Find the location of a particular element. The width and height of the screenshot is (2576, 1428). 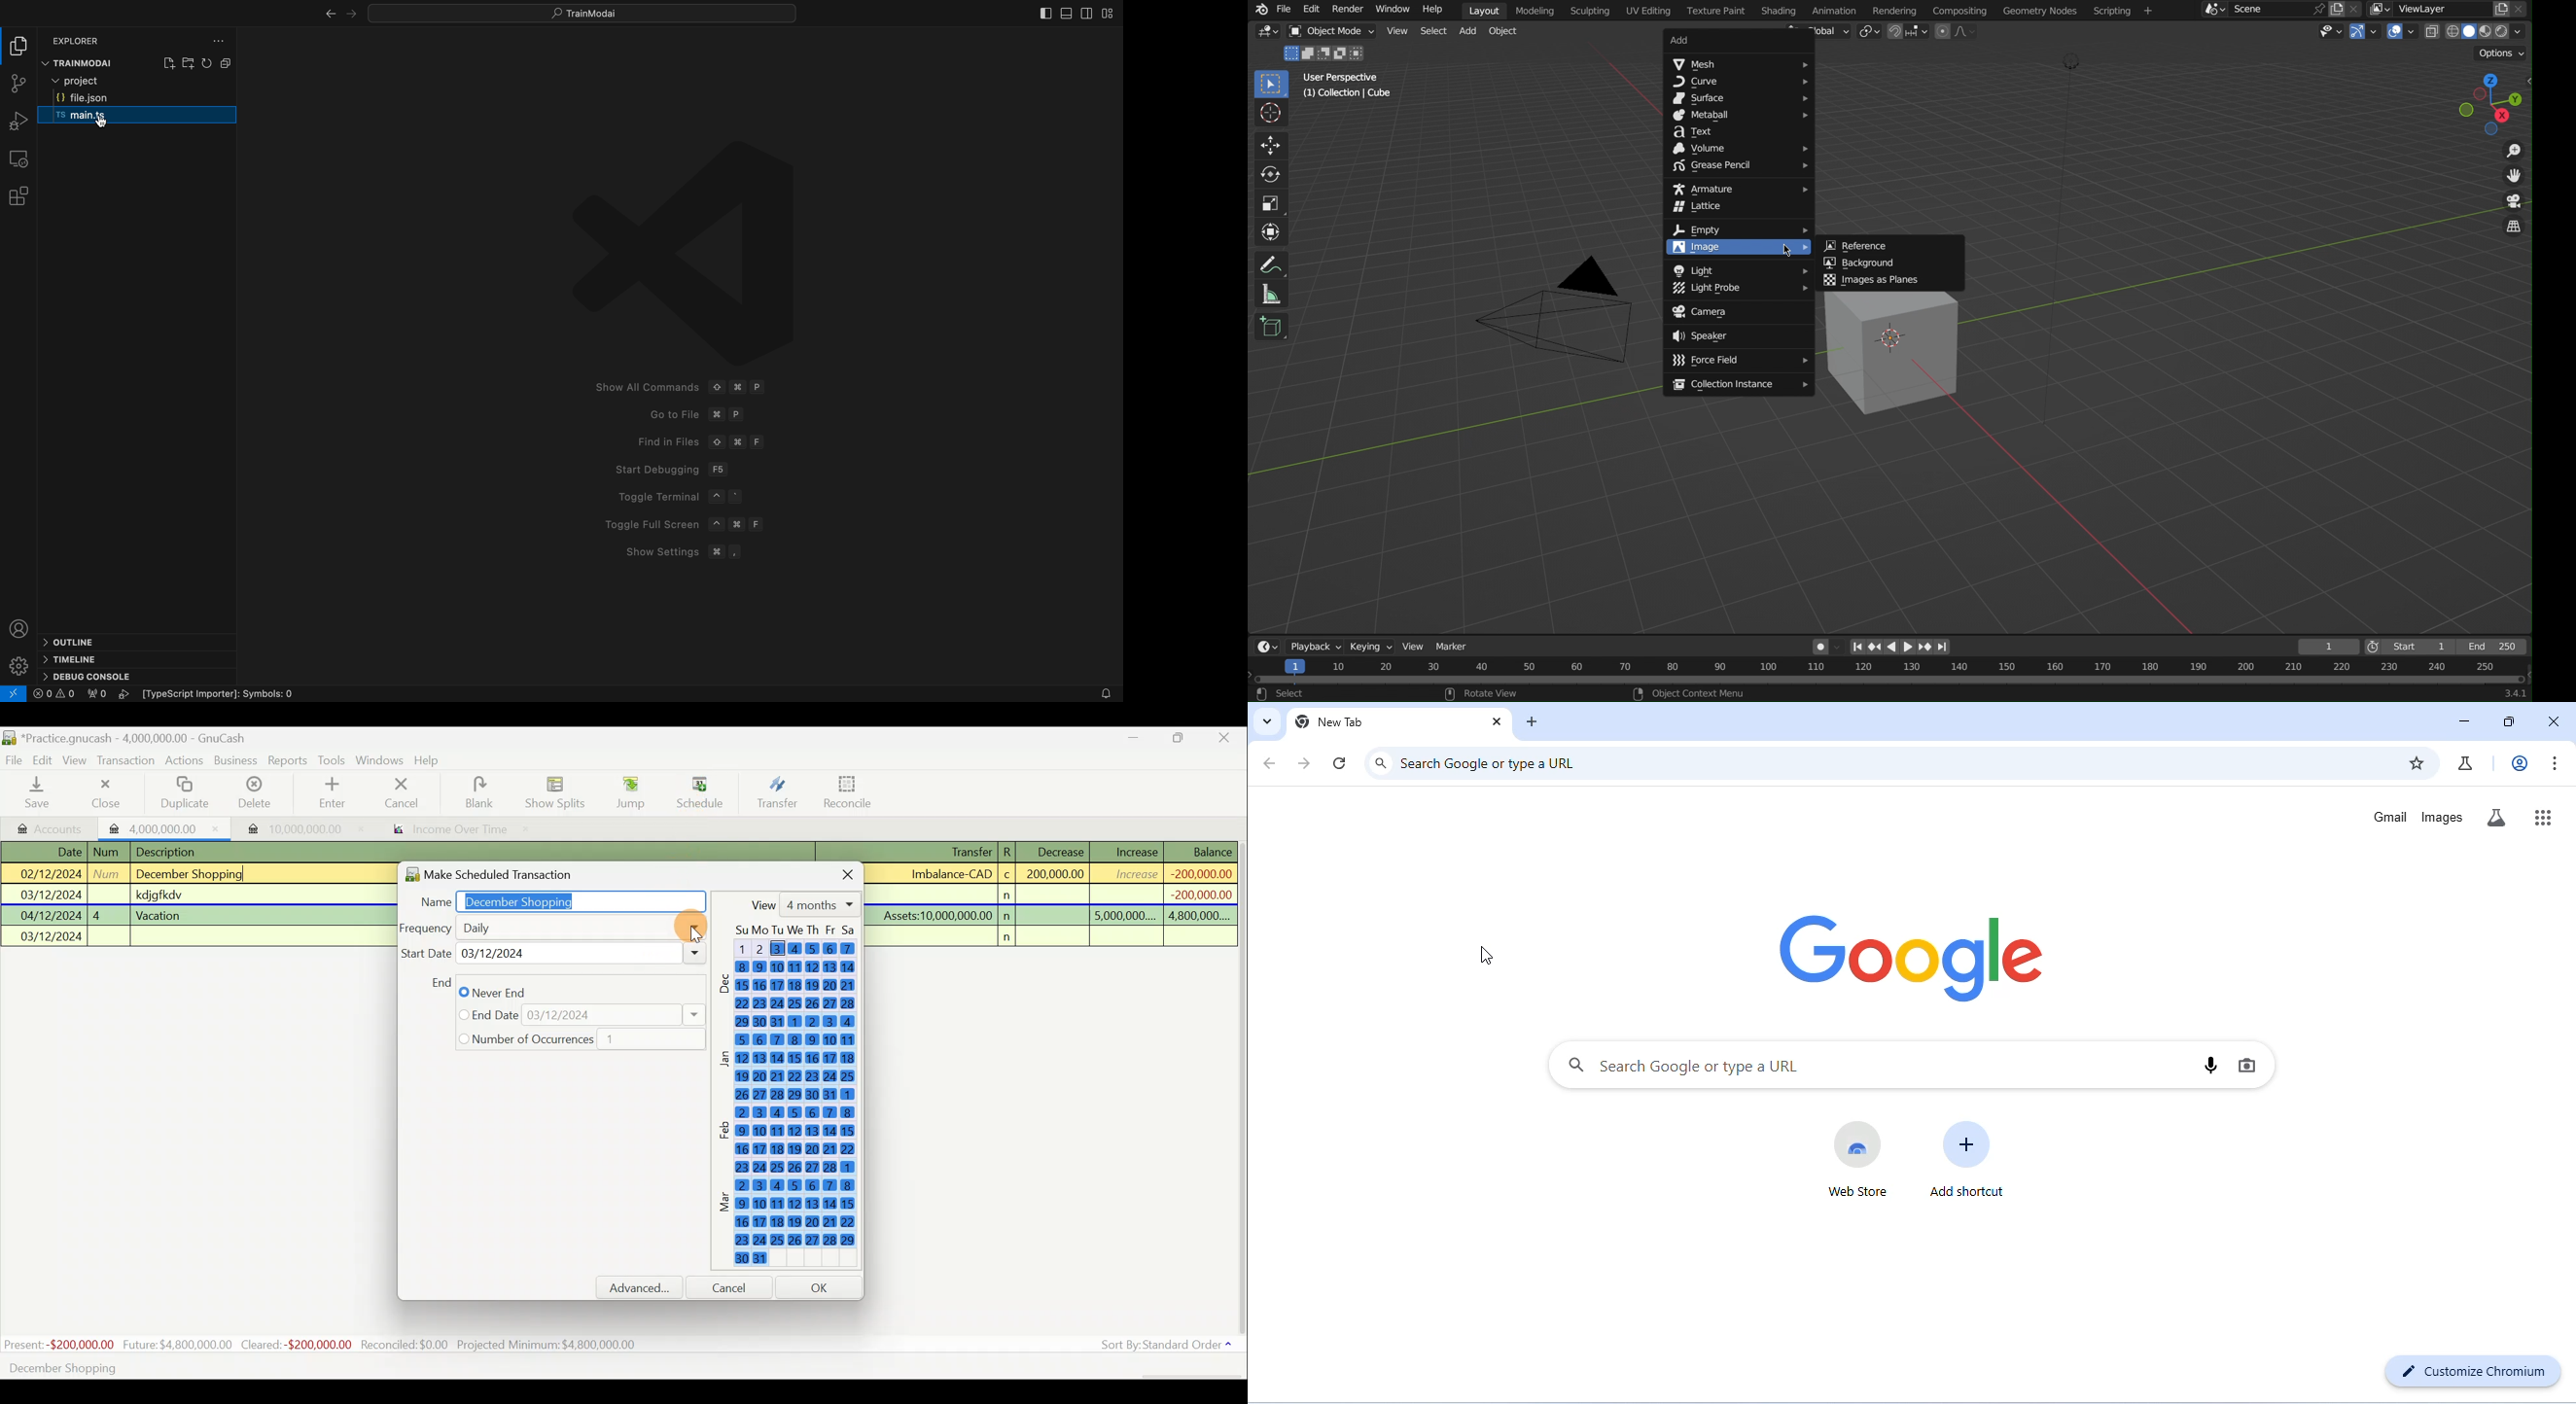

minimize is located at coordinates (2466, 720).